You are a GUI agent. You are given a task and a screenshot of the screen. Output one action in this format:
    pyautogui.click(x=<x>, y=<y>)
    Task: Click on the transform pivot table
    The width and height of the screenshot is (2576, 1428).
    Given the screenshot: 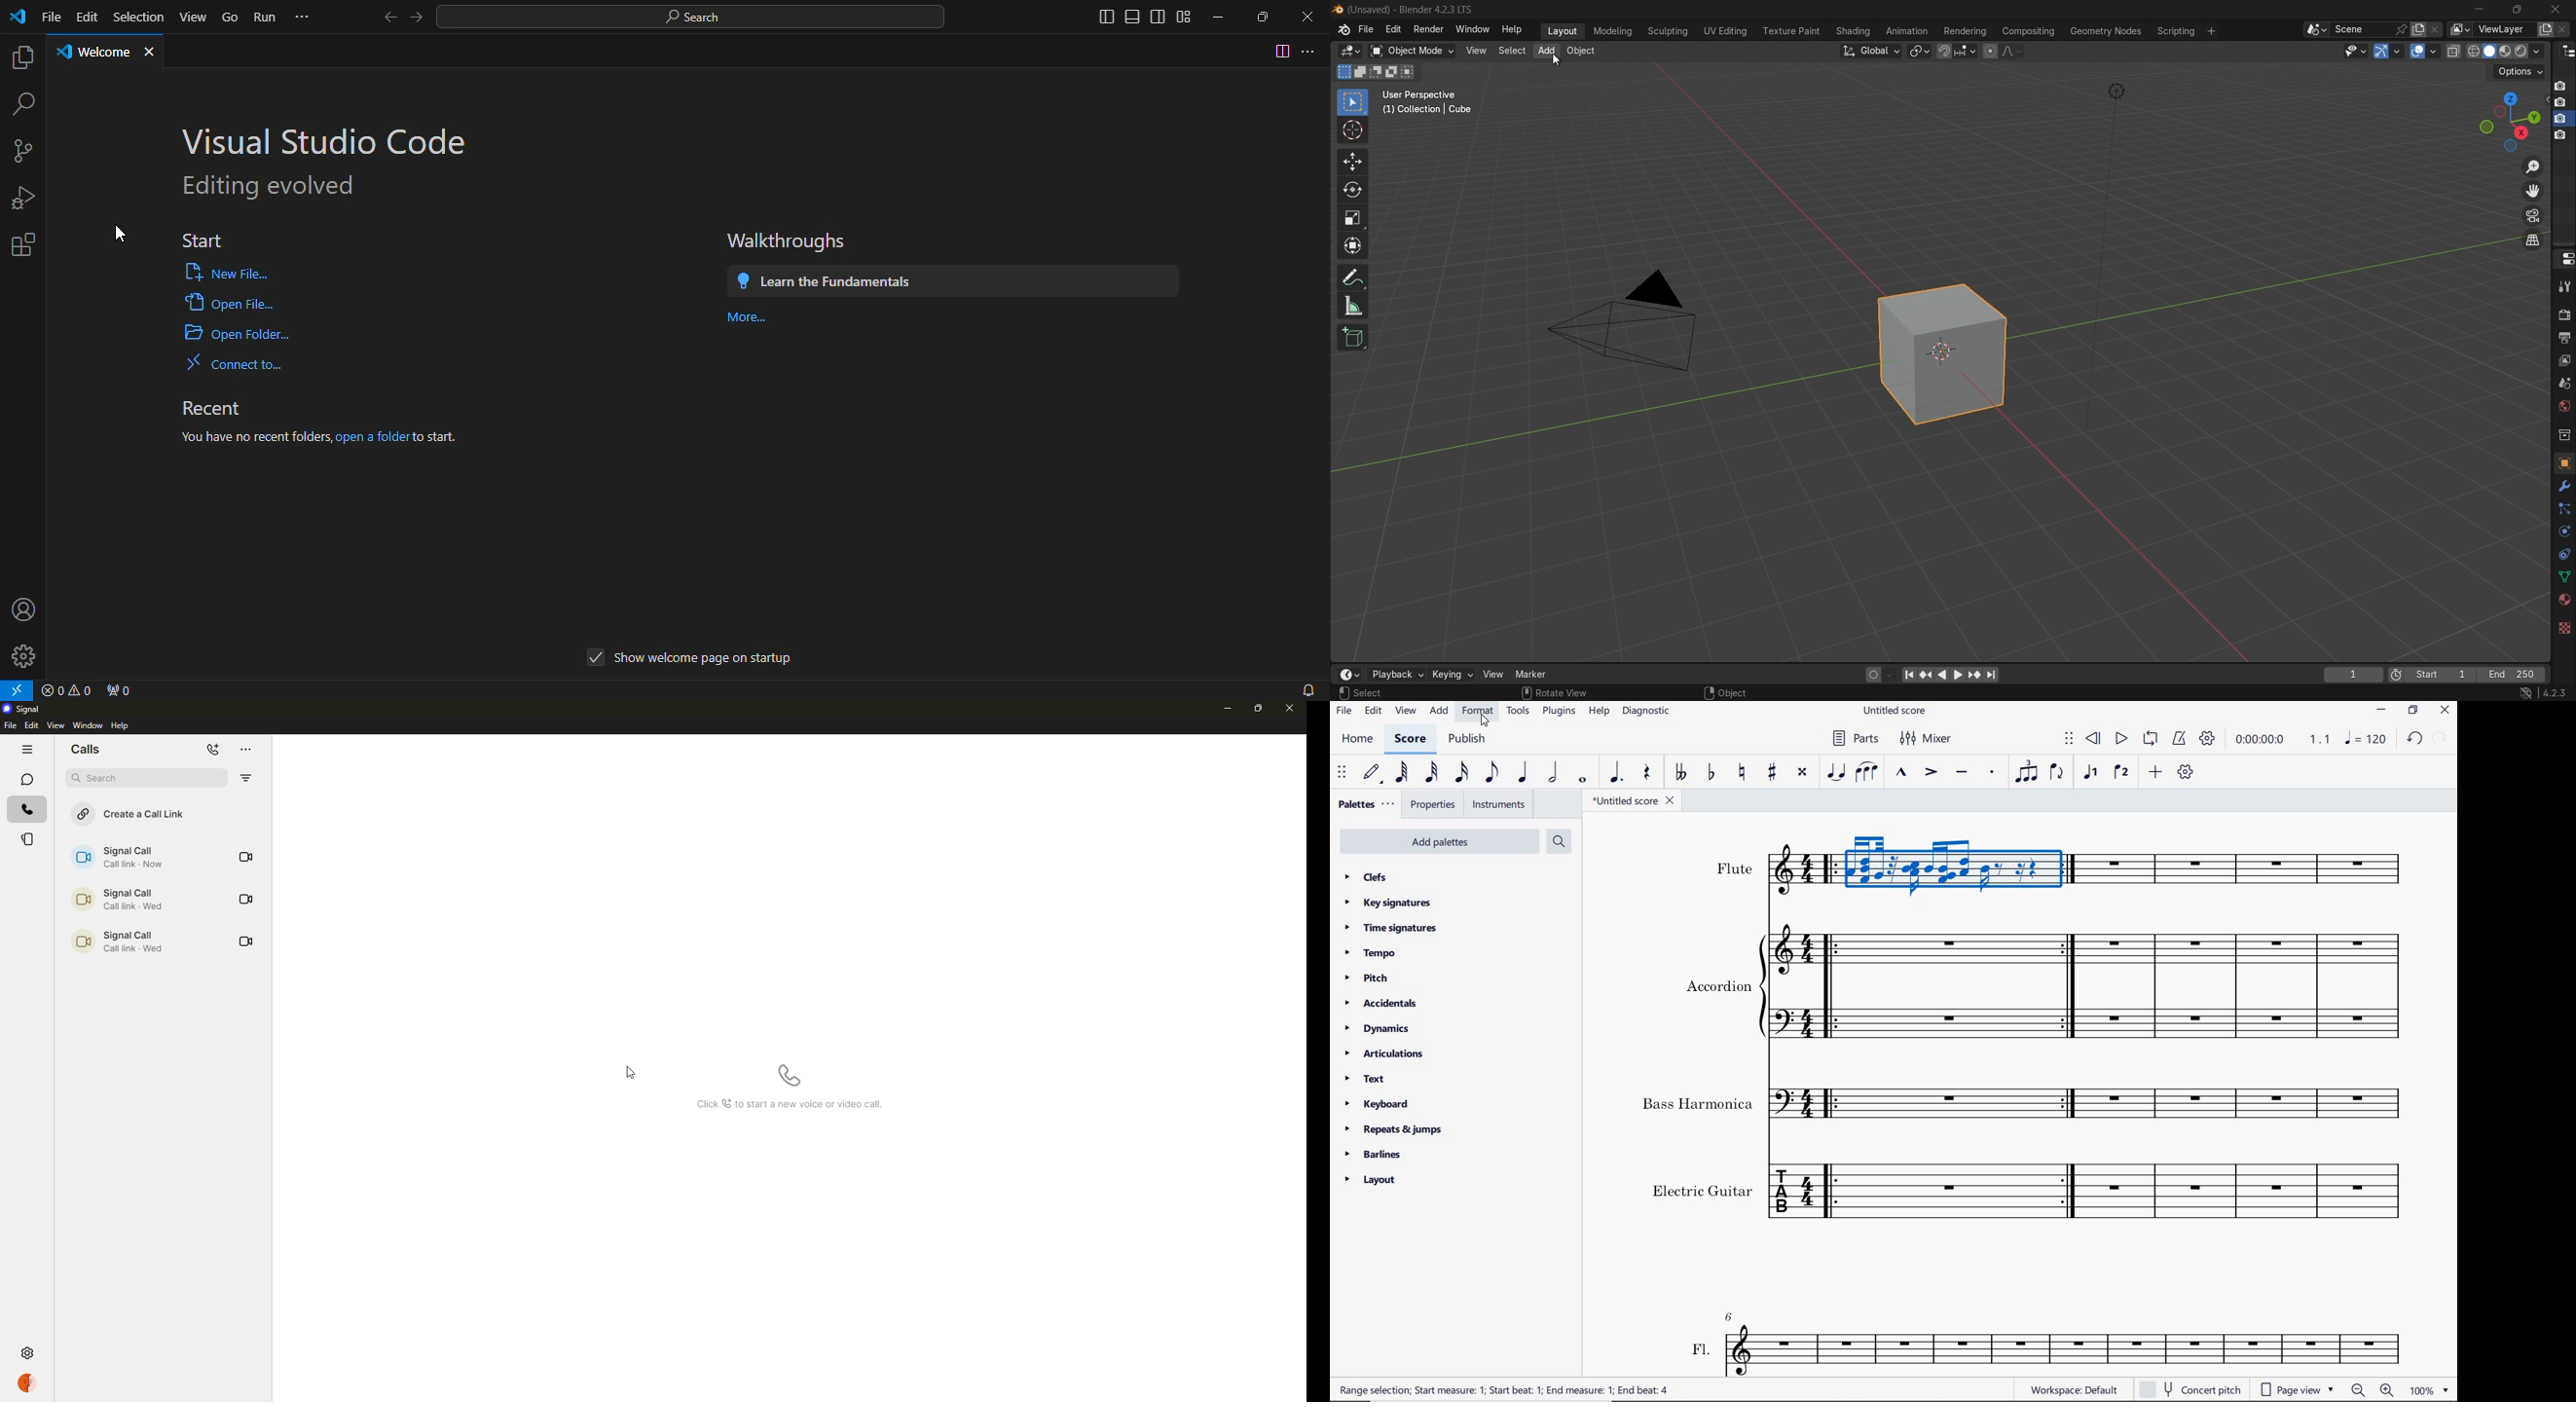 What is the action you would take?
    pyautogui.click(x=1919, y=50)
    